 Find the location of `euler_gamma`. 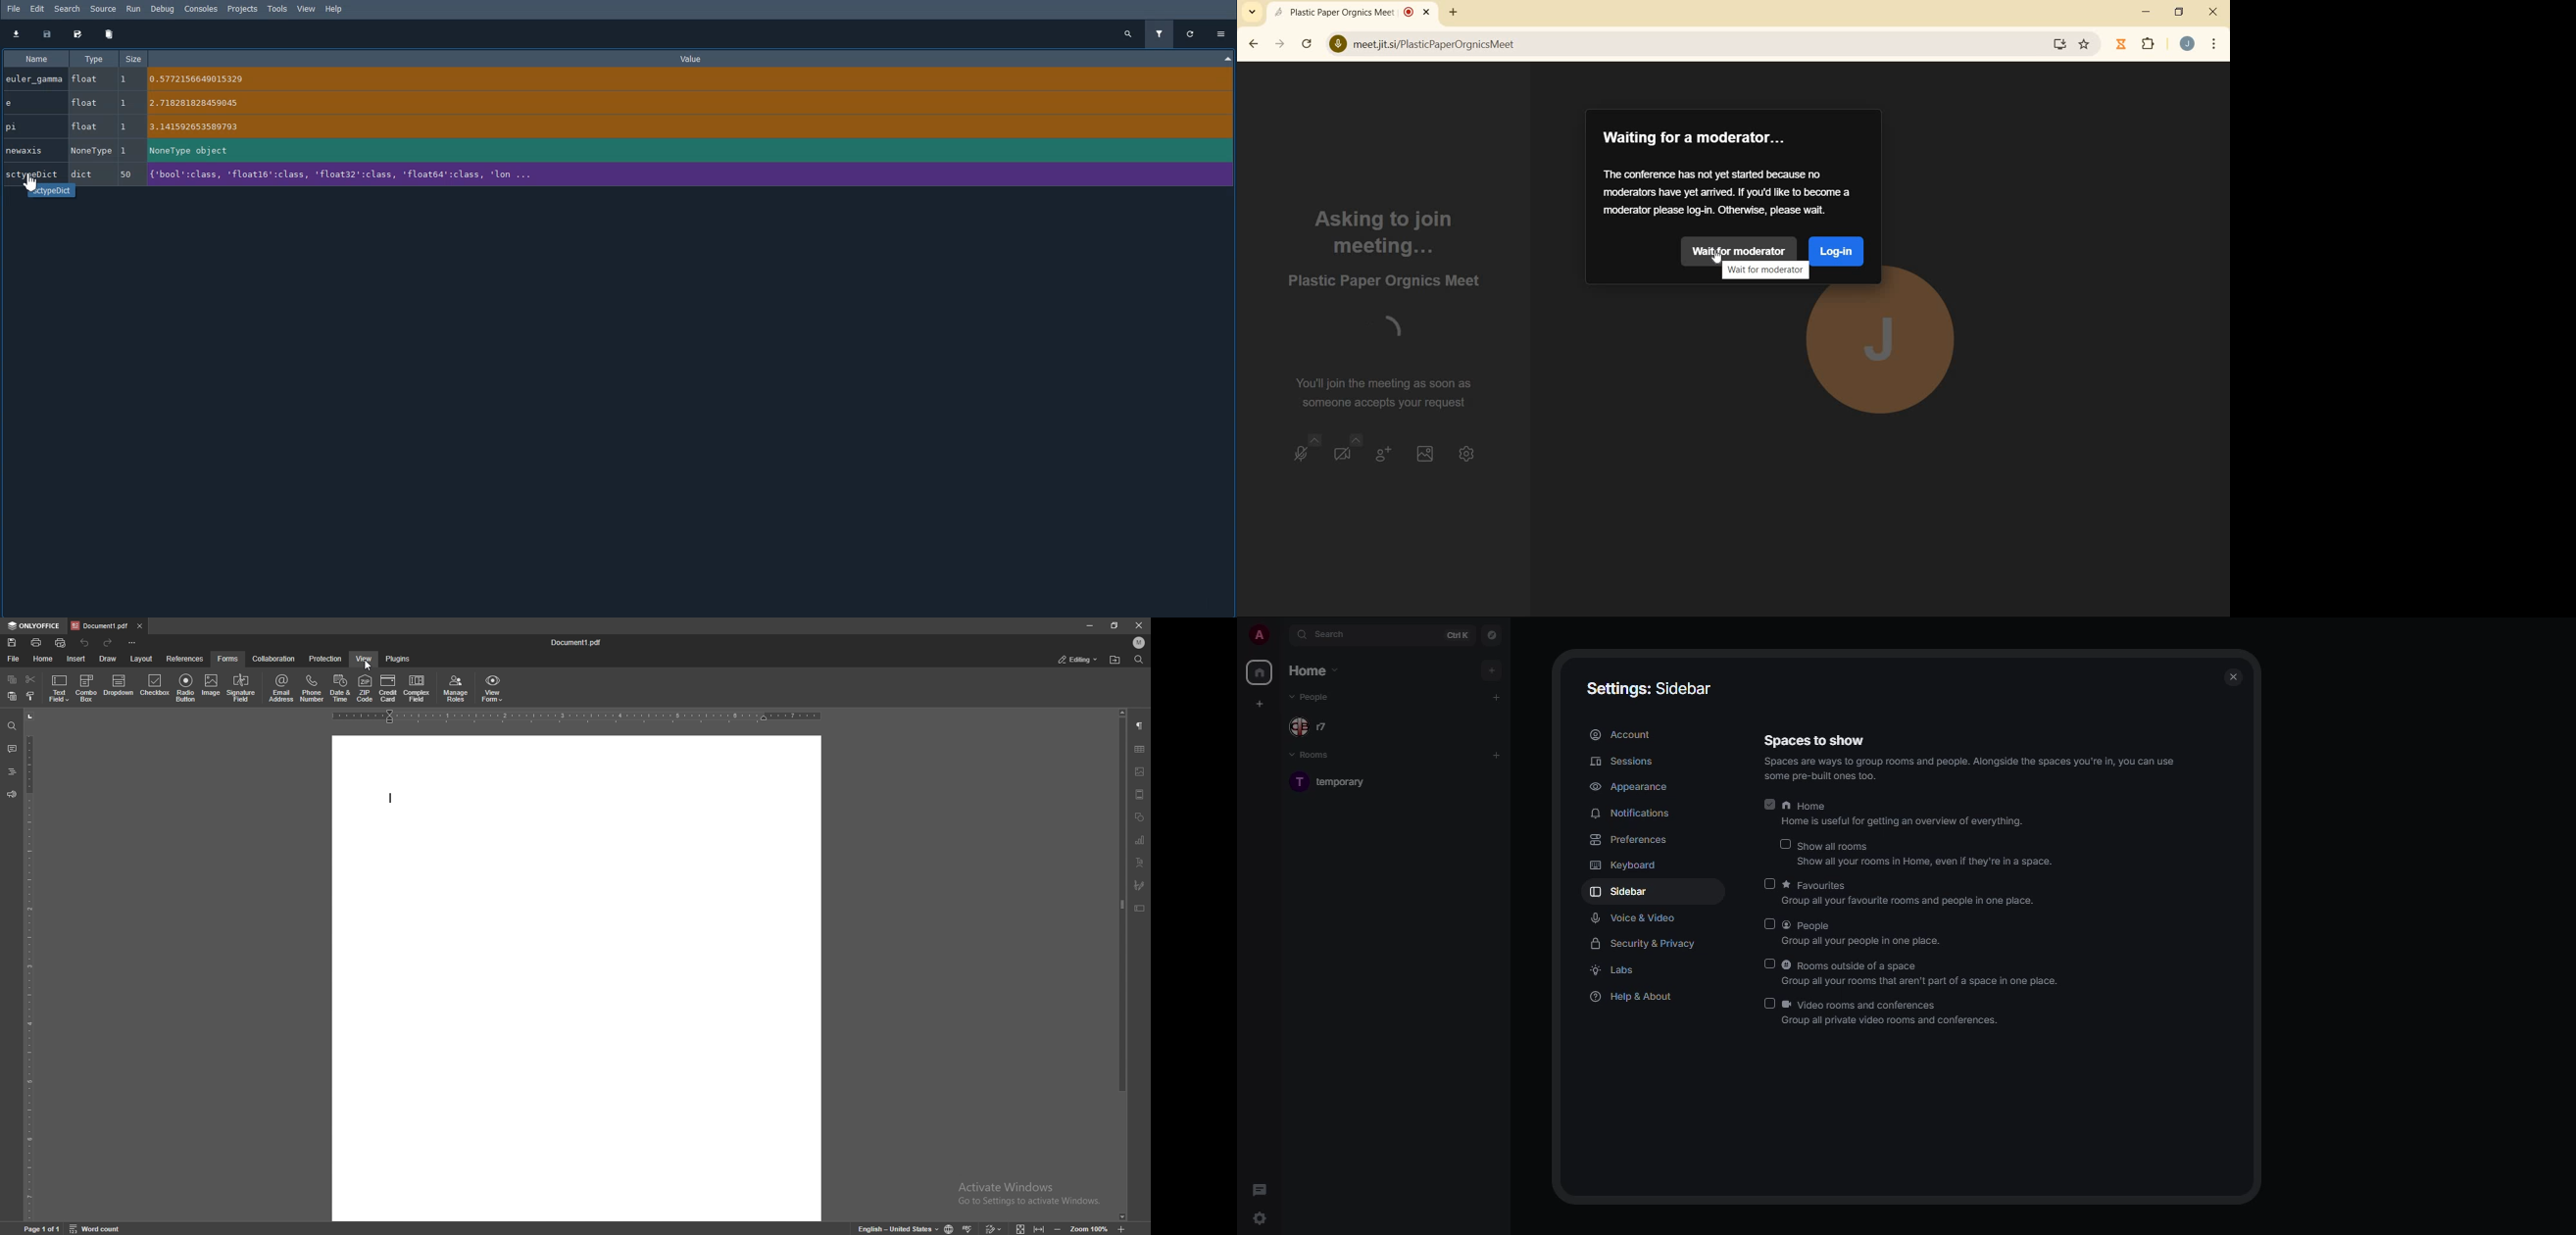

euler_gamma is located at coordinates (226, 79).